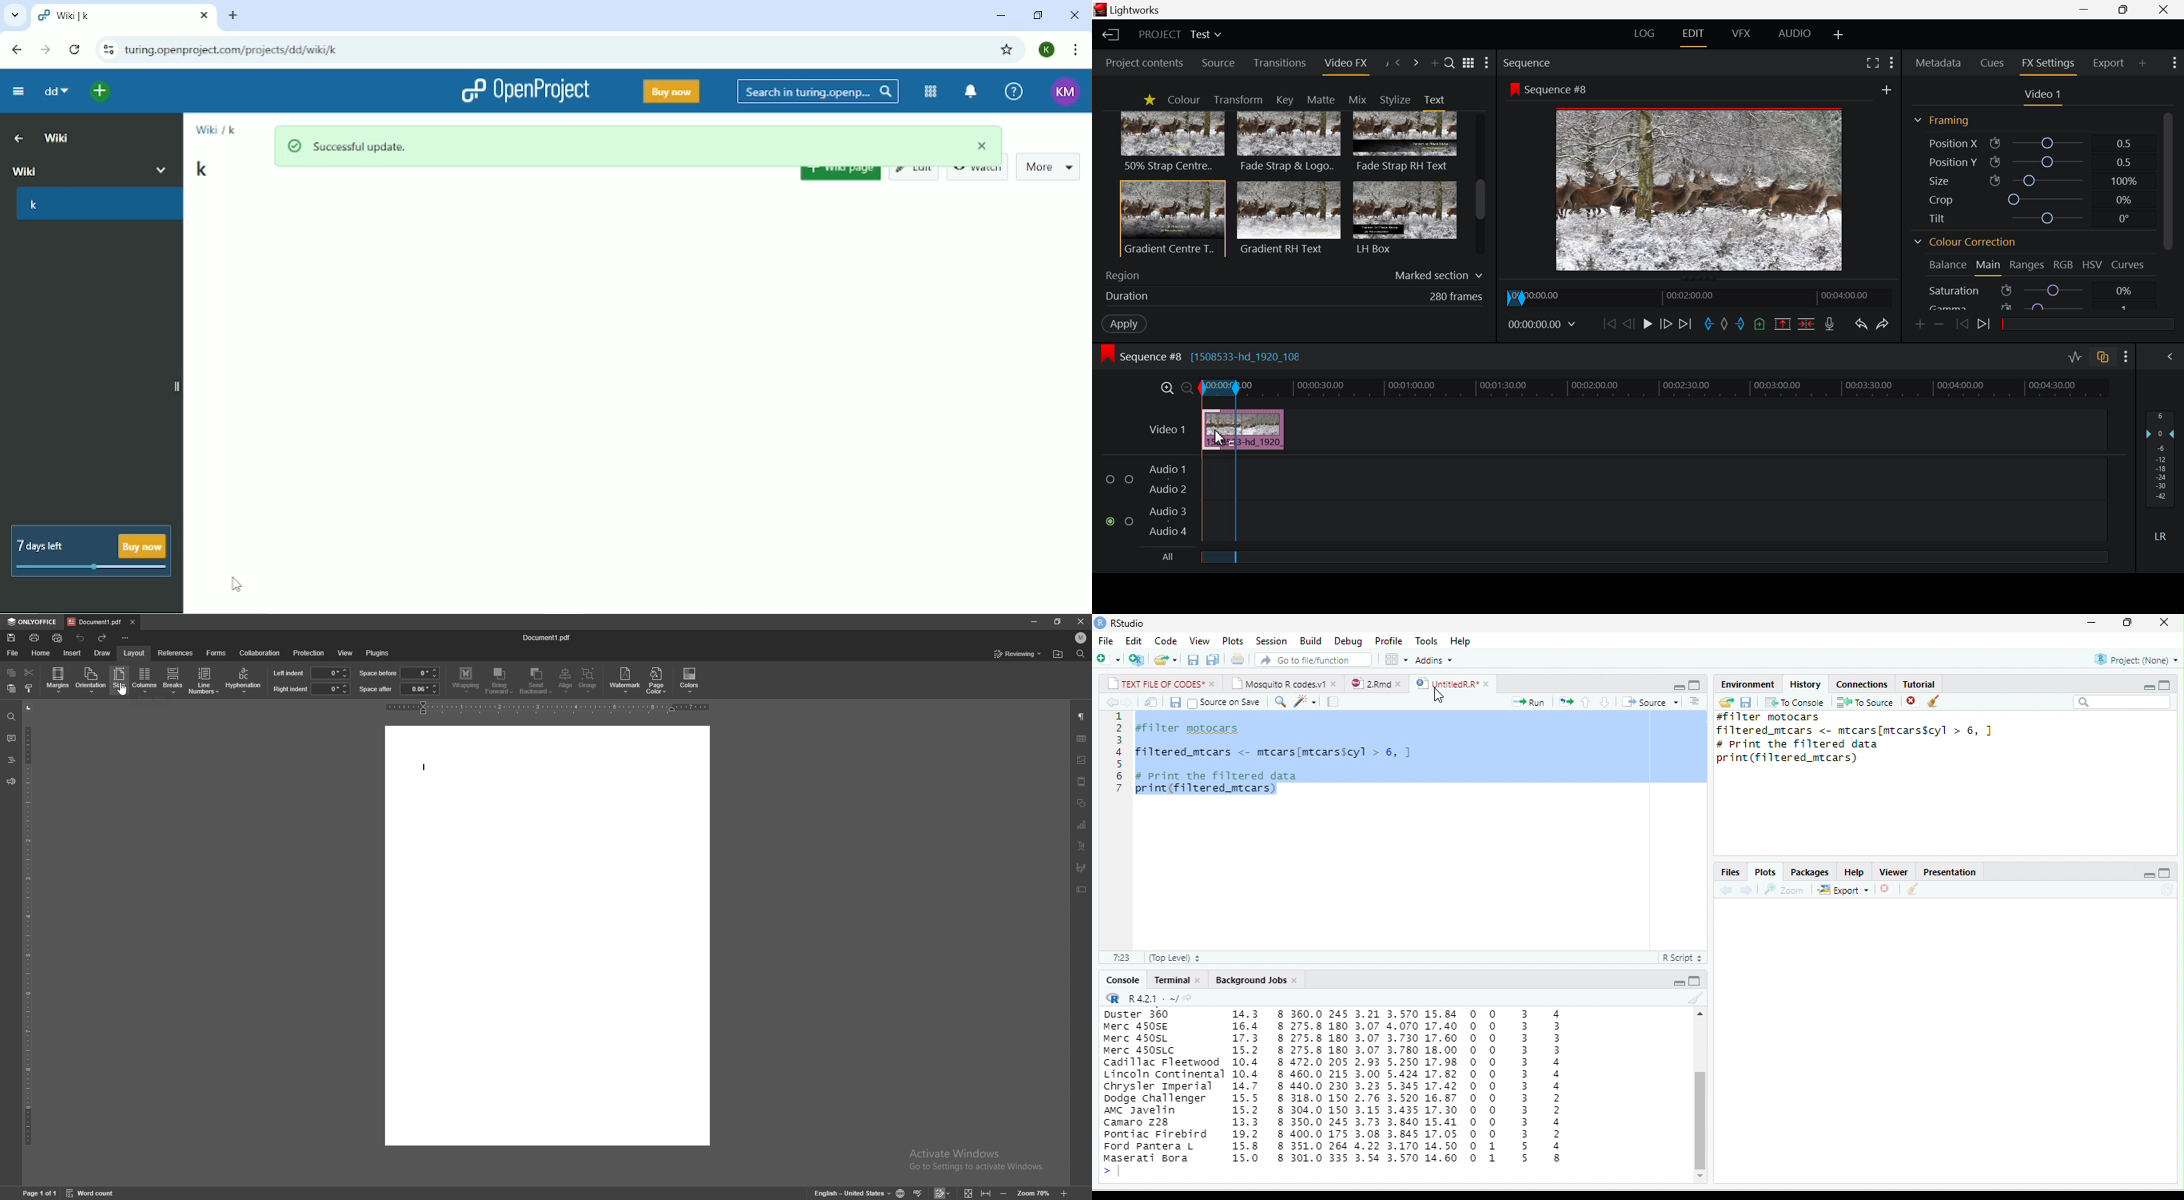 This screenshot has height=1204, width=2184. What do you see at coordinates (944, 1194) in the screenshot?
I see `track changes` at bounding box center [944, 1194].